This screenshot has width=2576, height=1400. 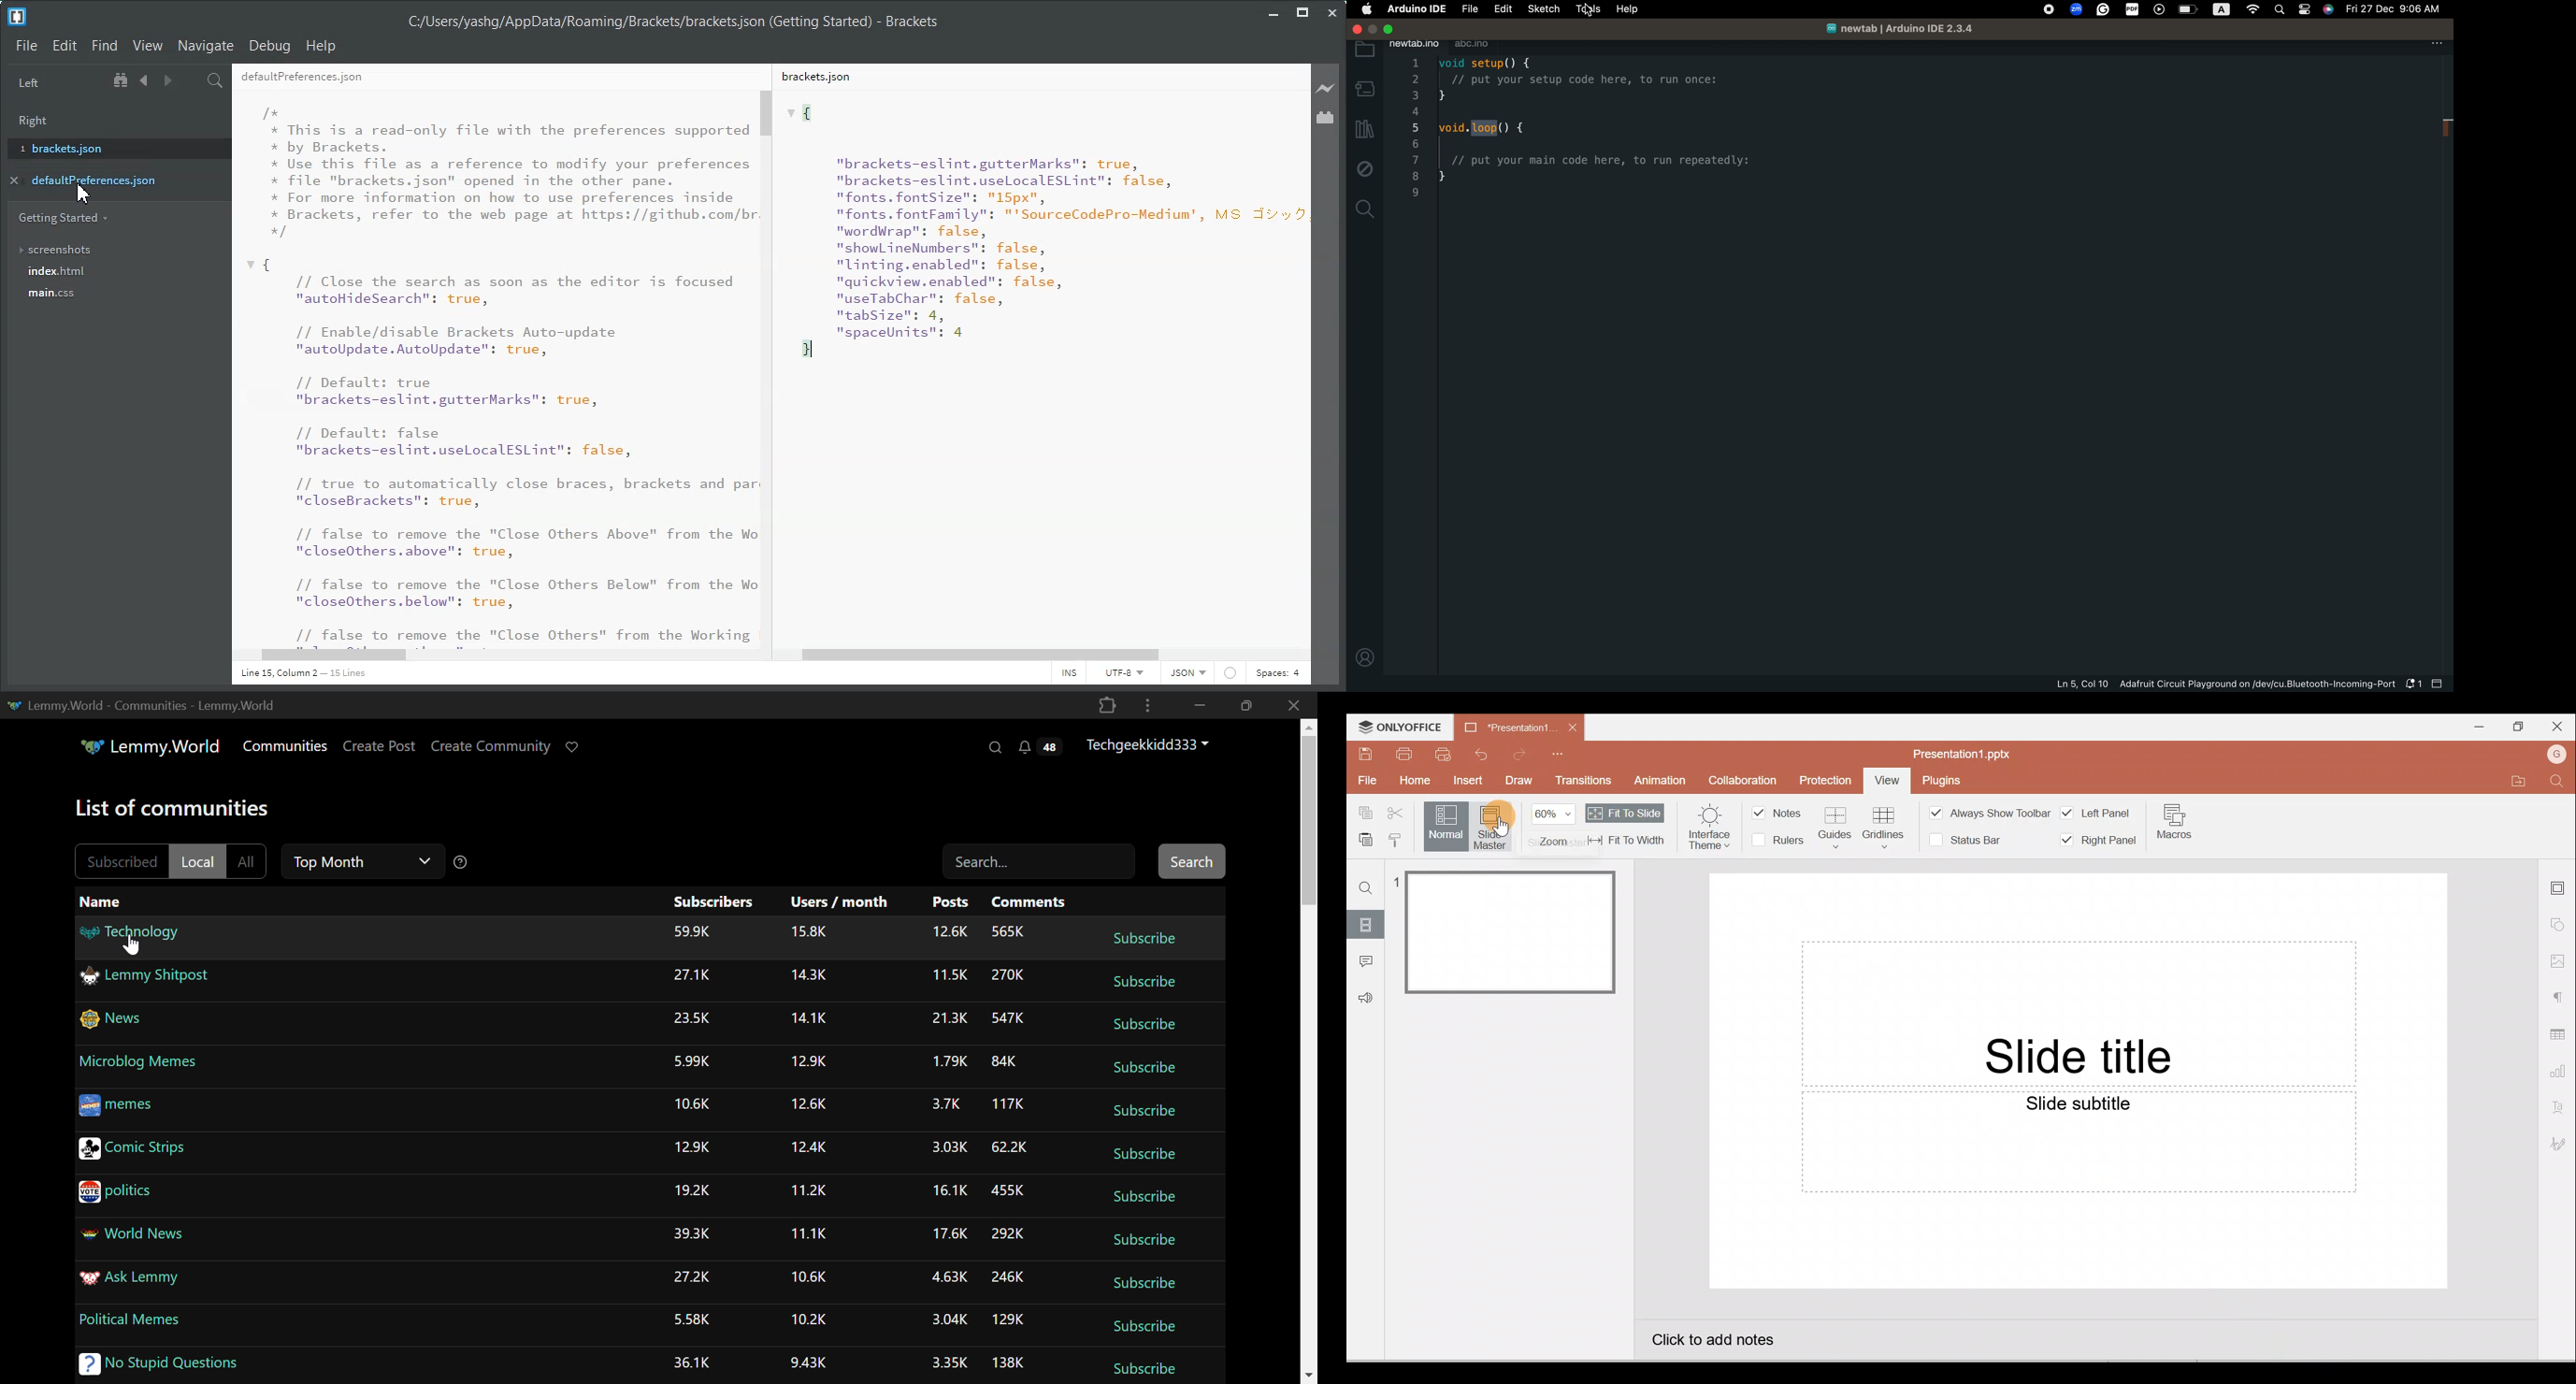 I want to click on Document name, so click(x=1505, y=725).